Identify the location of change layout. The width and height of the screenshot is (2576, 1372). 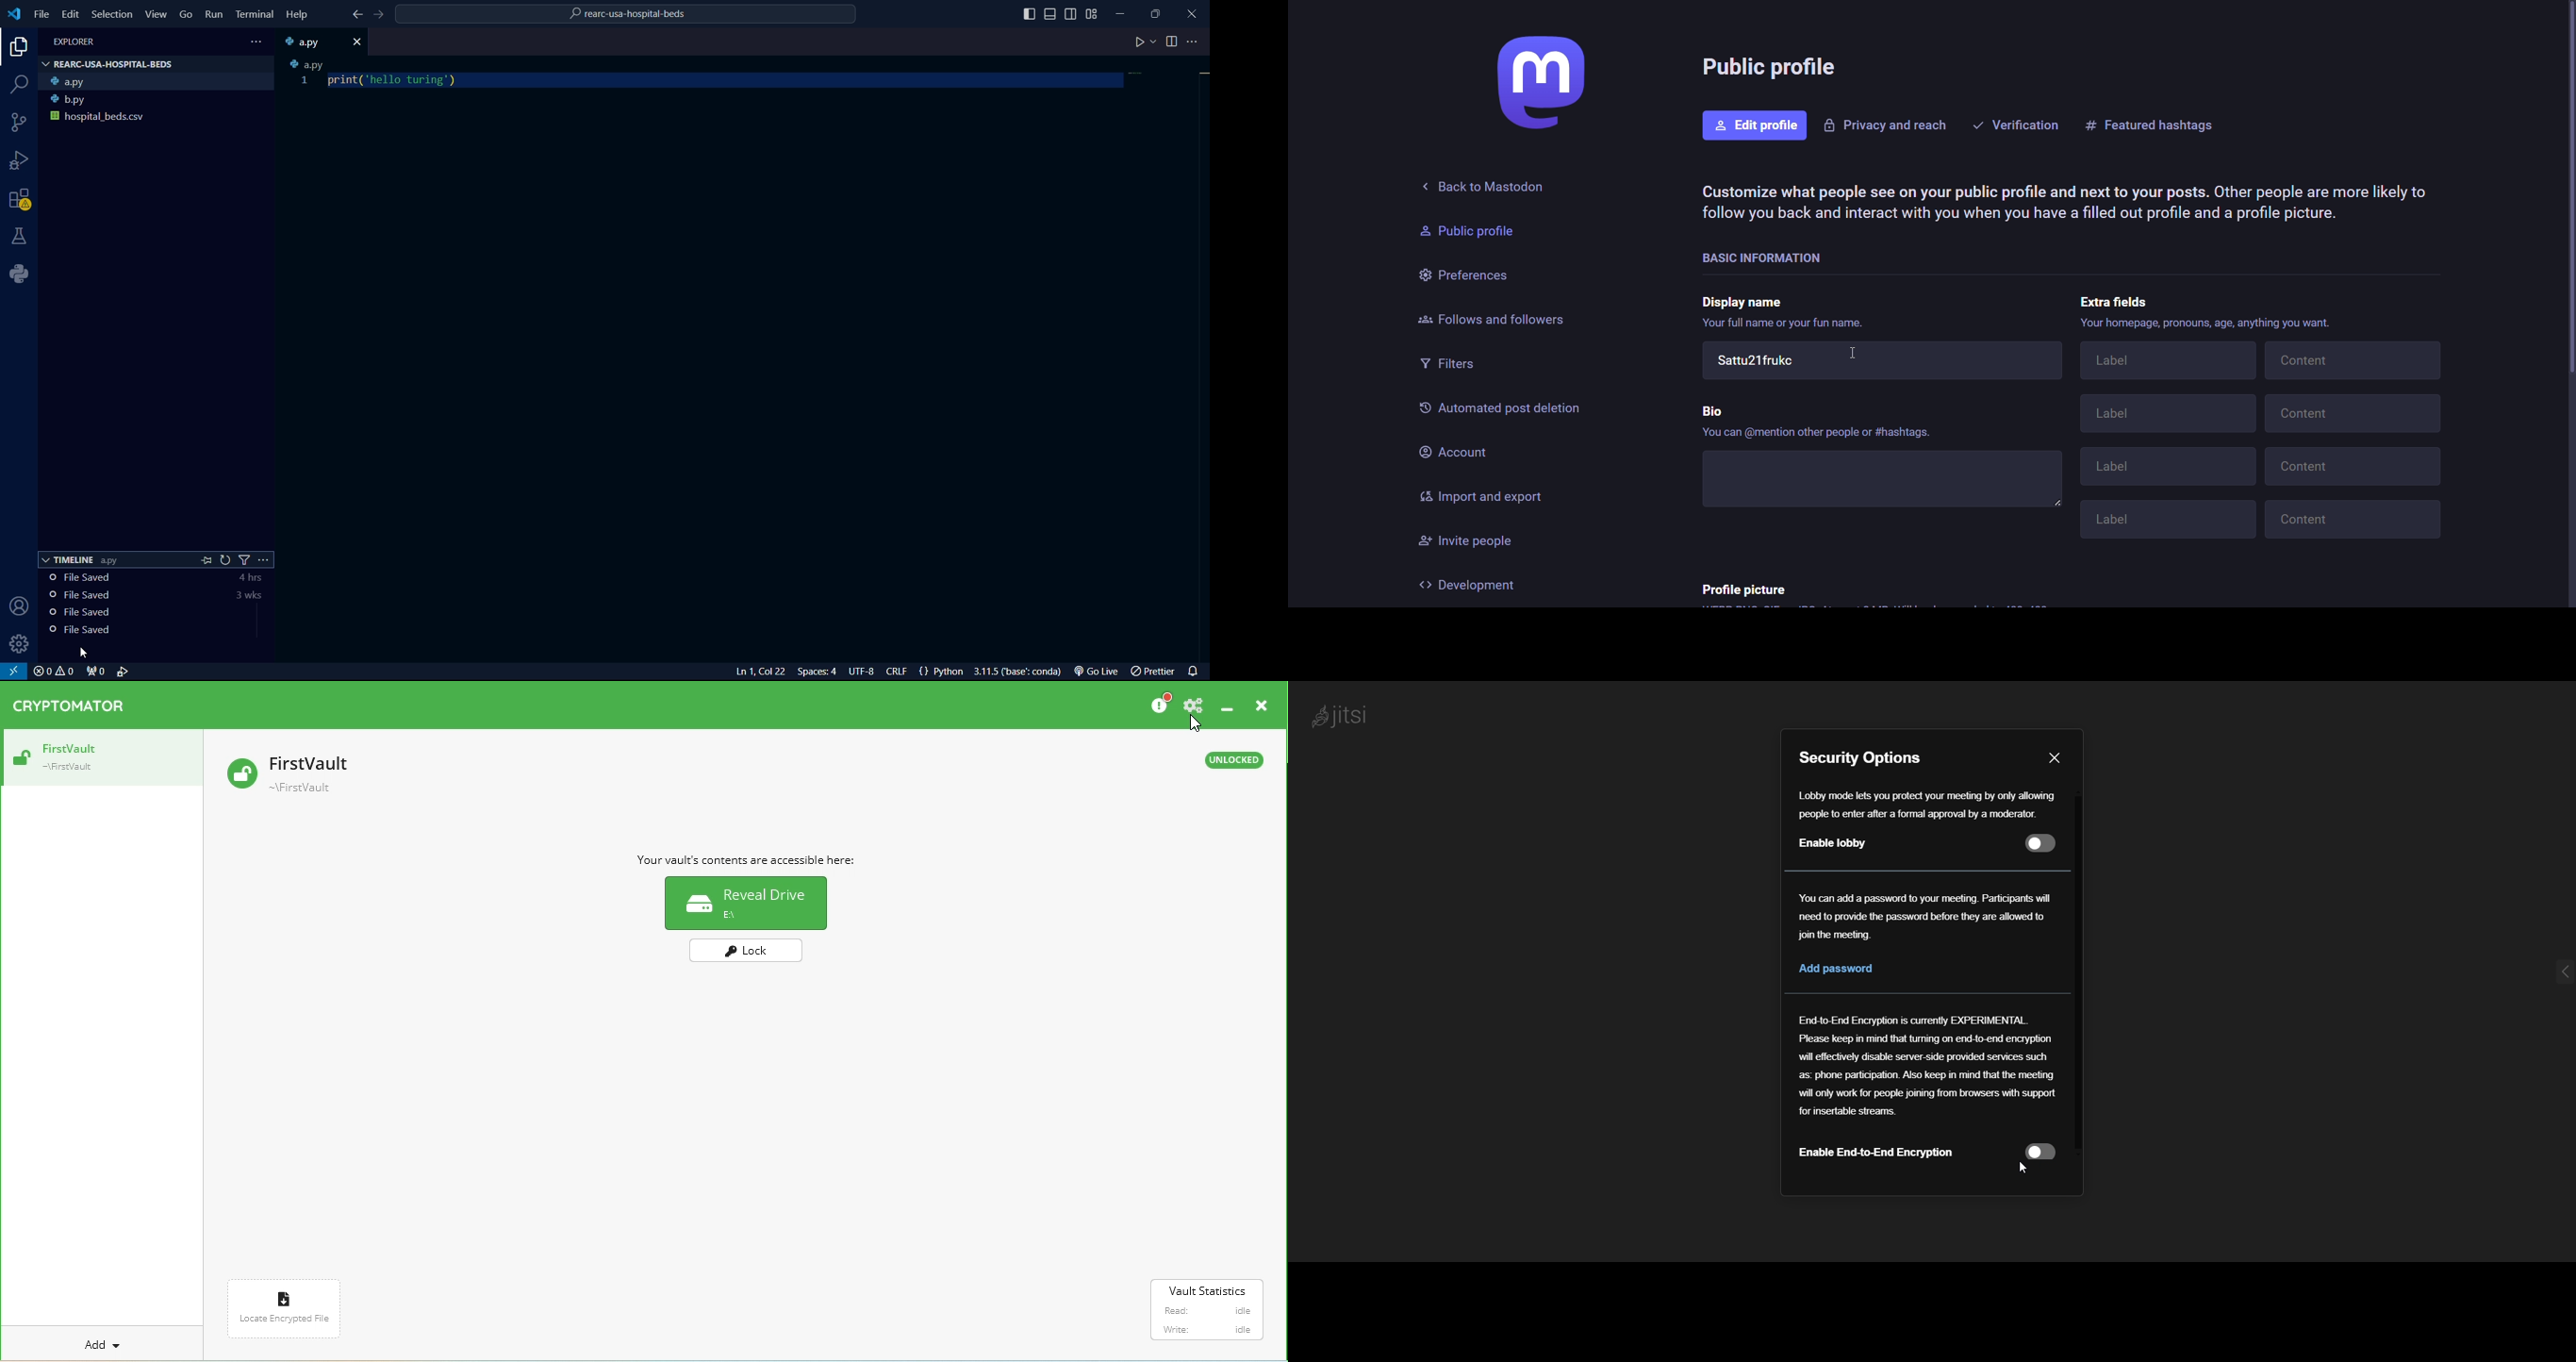
(1094, 13).